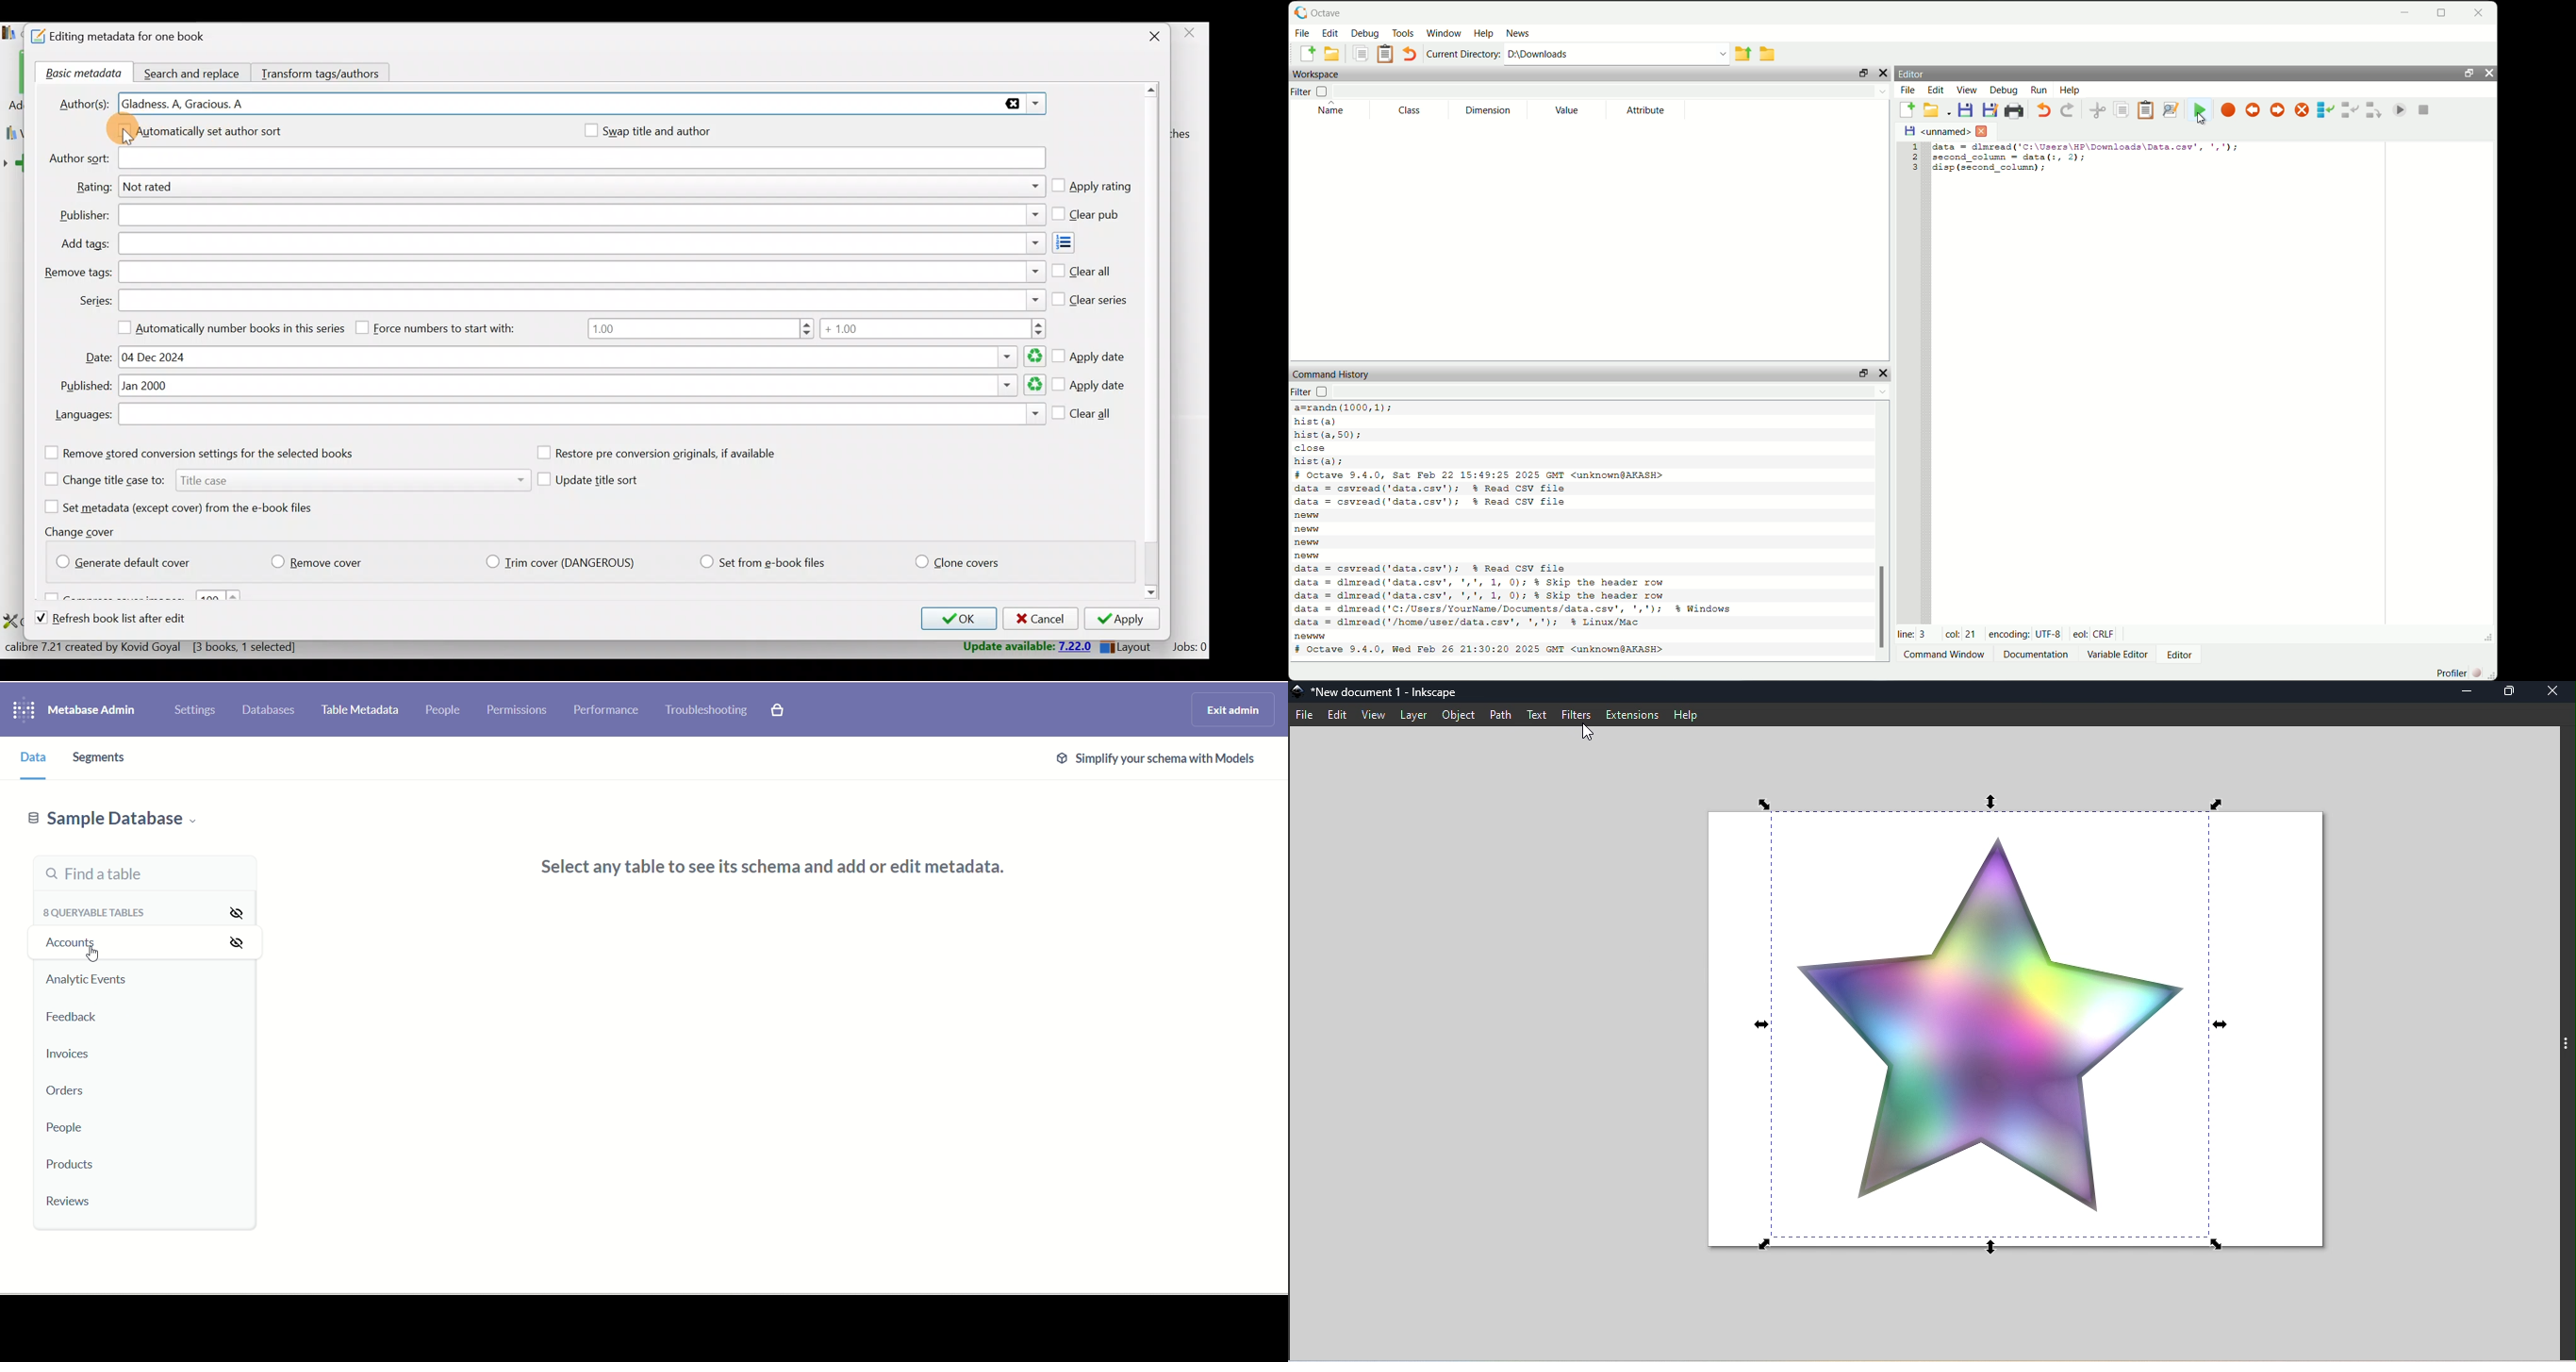 The width and height of the screenshot is (2576, 1372). What do you see at coordinates (95, 301) in the screenshot?
I see `Series:` at bounding box center [95, 301].